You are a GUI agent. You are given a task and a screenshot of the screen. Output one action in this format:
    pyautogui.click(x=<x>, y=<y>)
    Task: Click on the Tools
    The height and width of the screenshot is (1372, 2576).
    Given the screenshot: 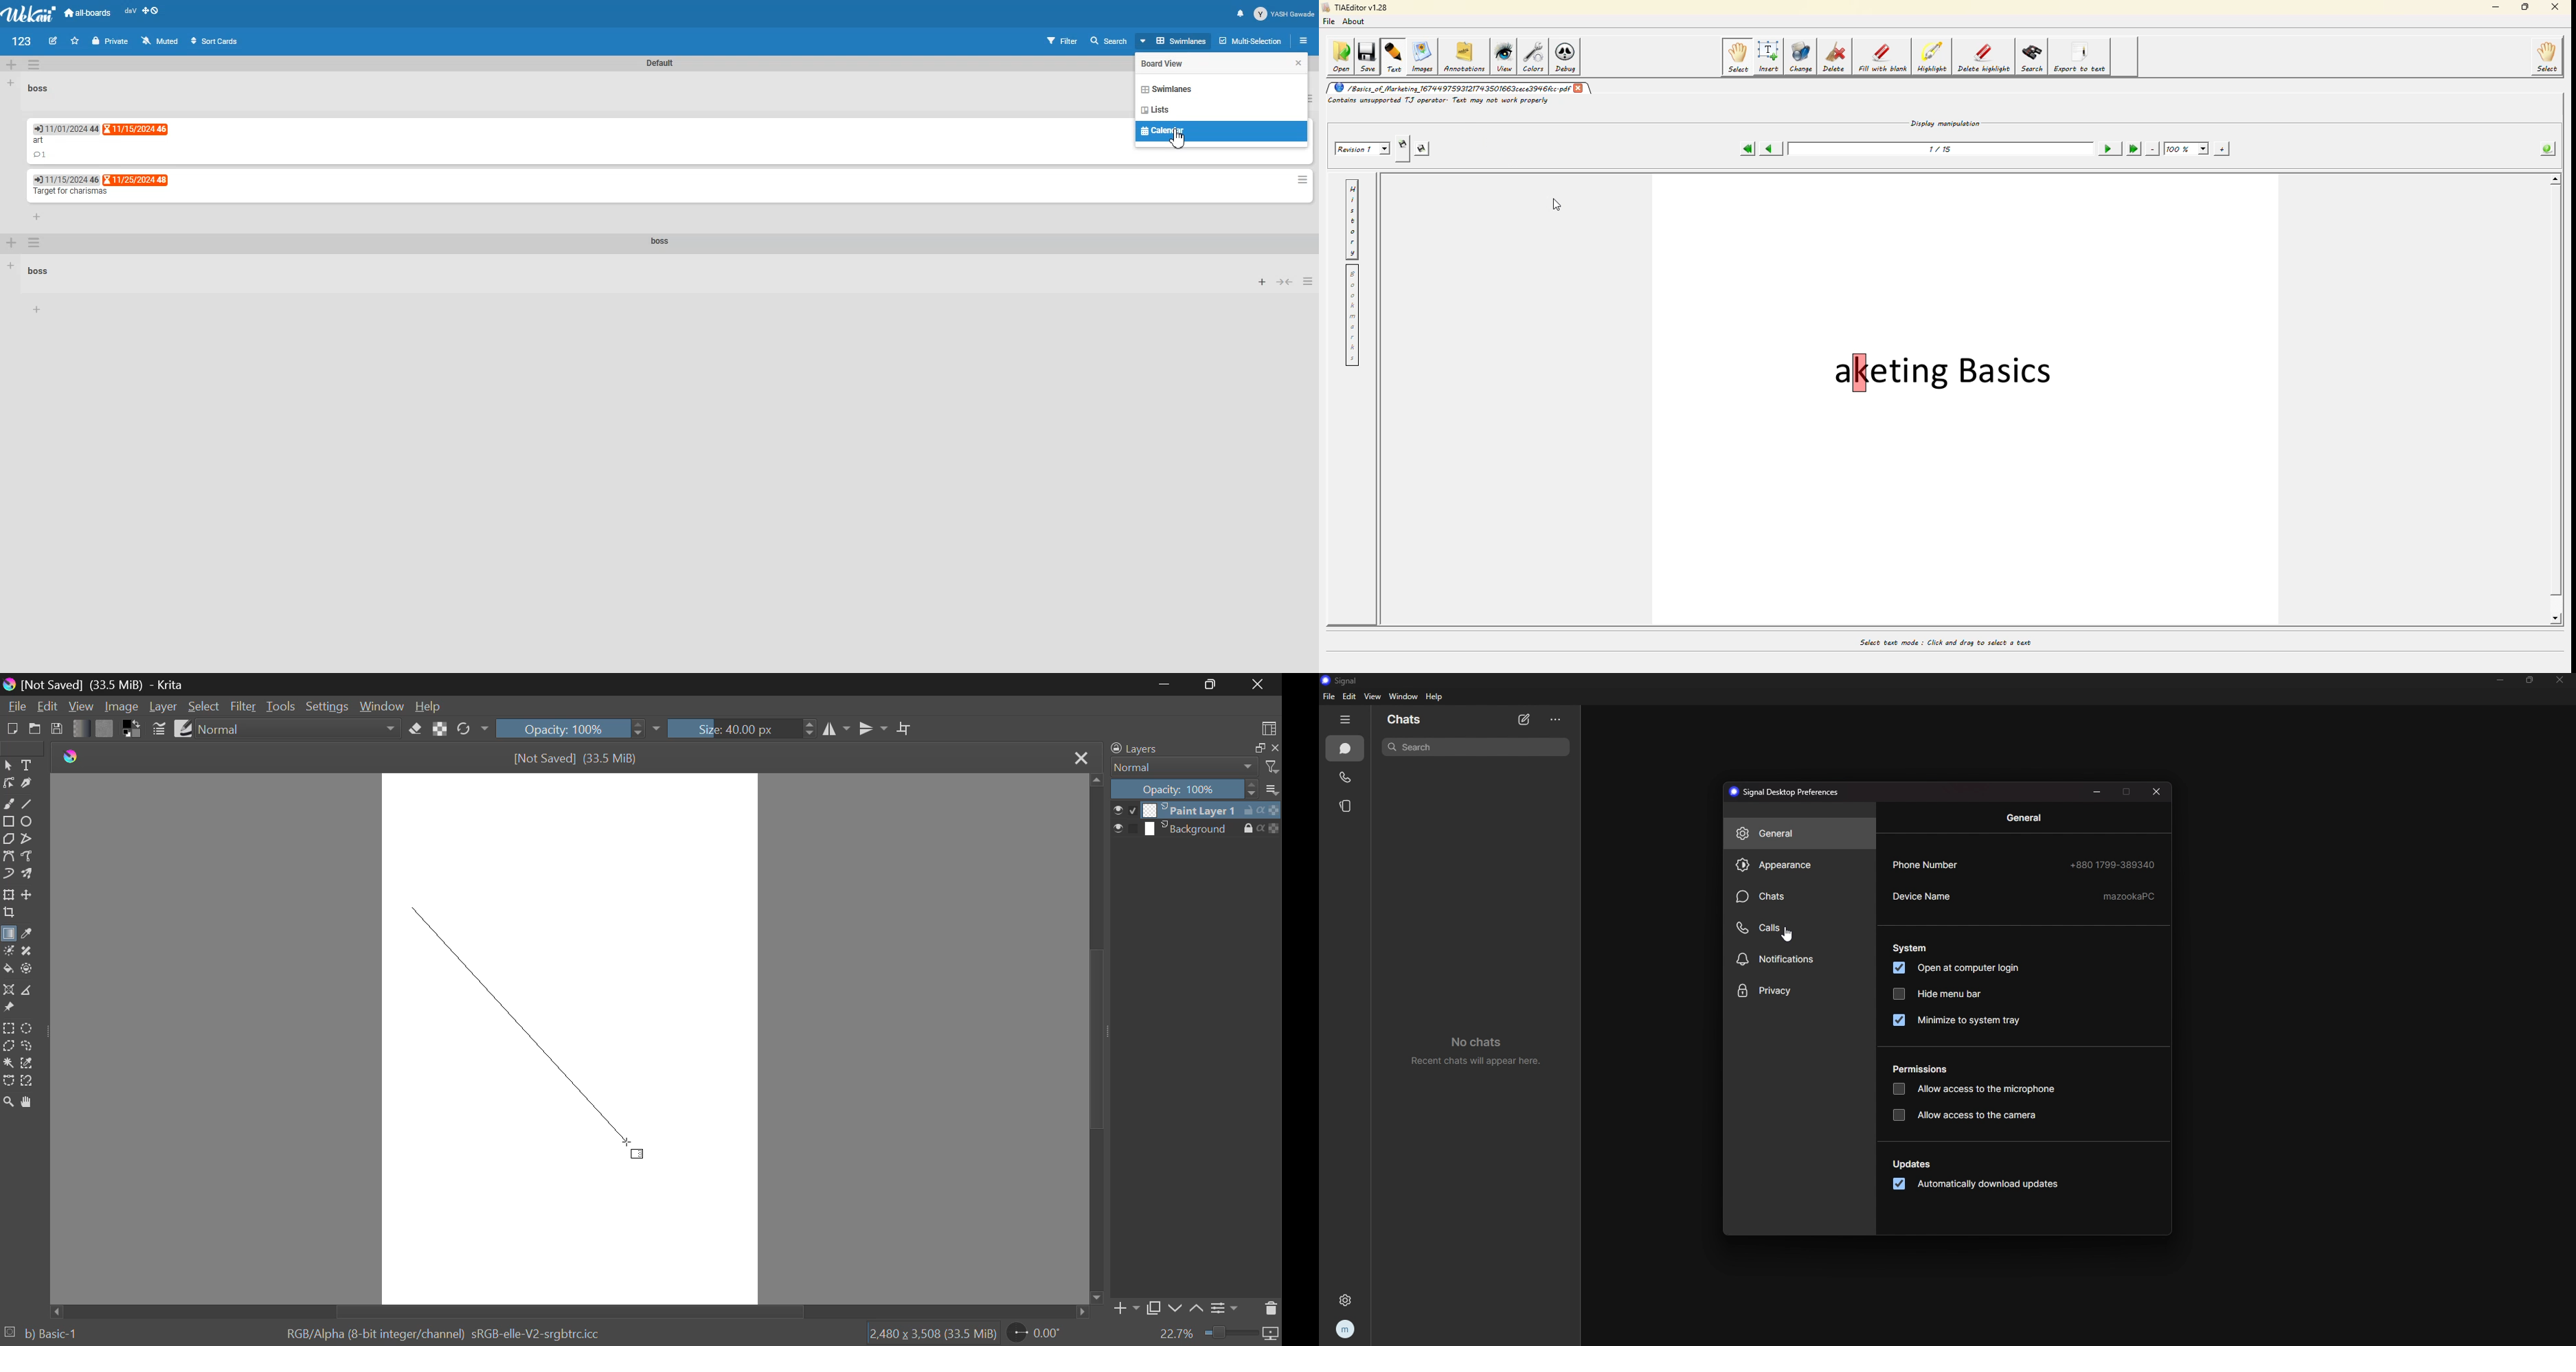 What is the action you would take?
    pyautogui.click(x=280, y=706)
    